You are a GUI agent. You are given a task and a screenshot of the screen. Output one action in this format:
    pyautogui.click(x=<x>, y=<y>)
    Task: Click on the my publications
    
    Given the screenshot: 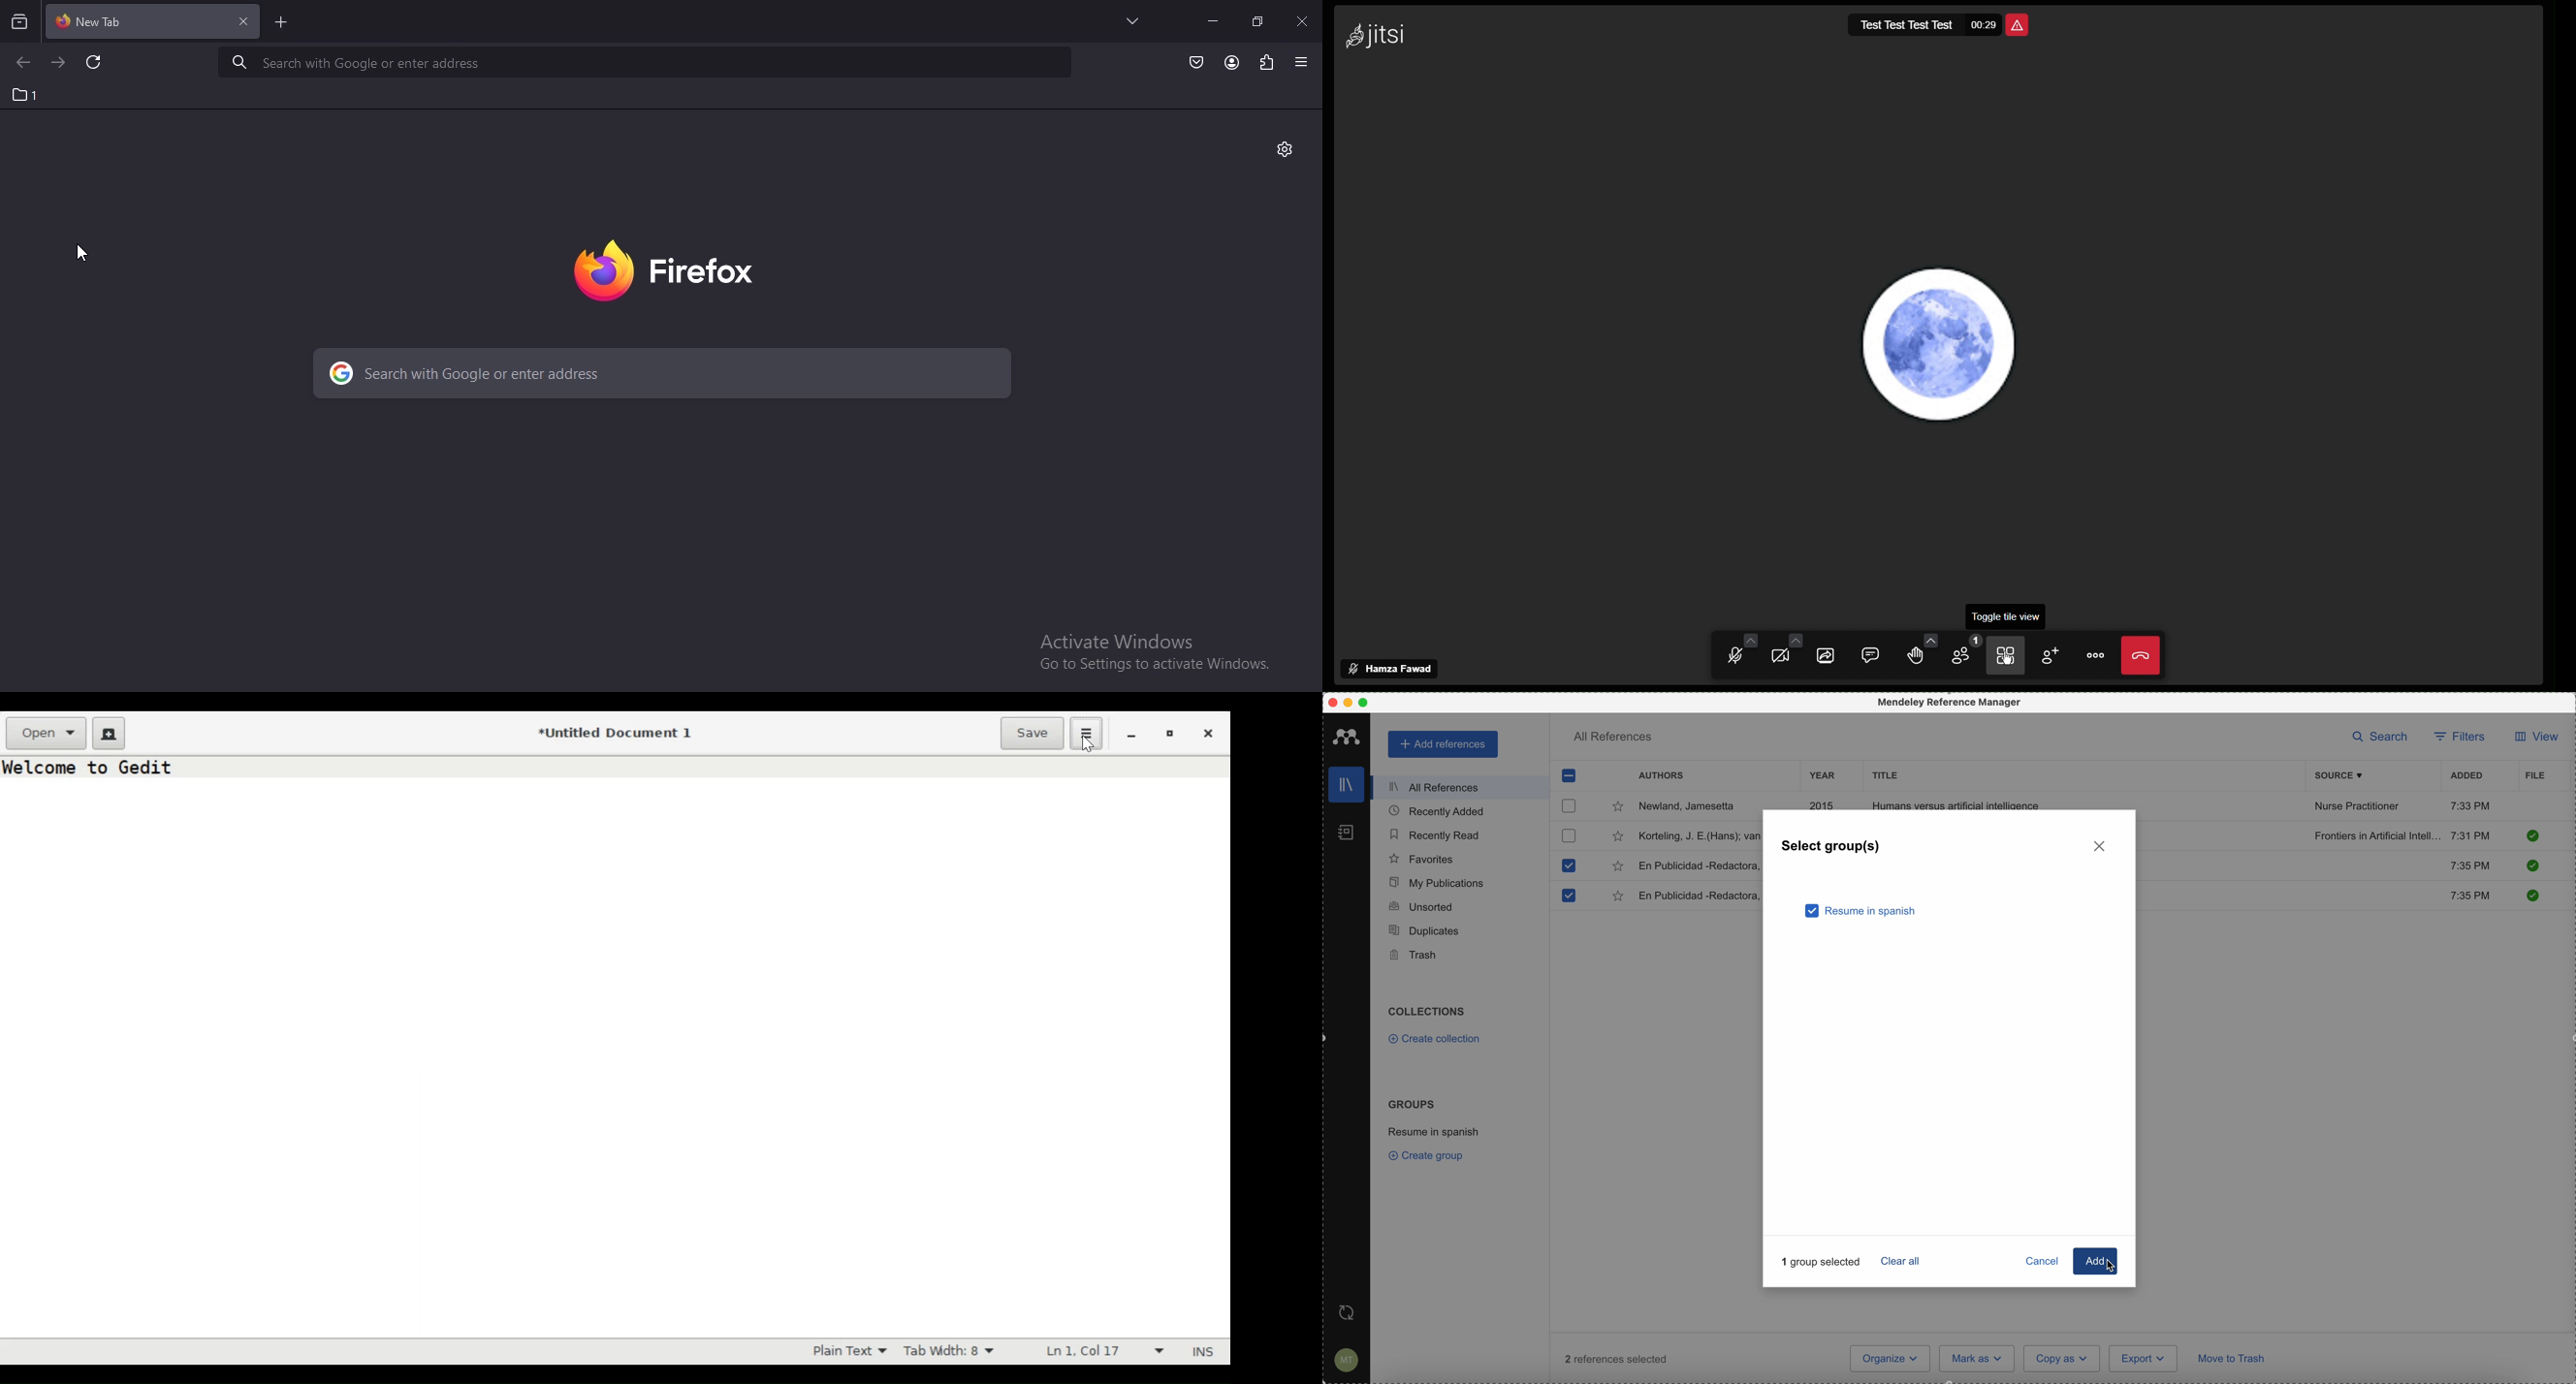 What is the action you would take?
    pyautogui.click(x=1438, y=883)
    